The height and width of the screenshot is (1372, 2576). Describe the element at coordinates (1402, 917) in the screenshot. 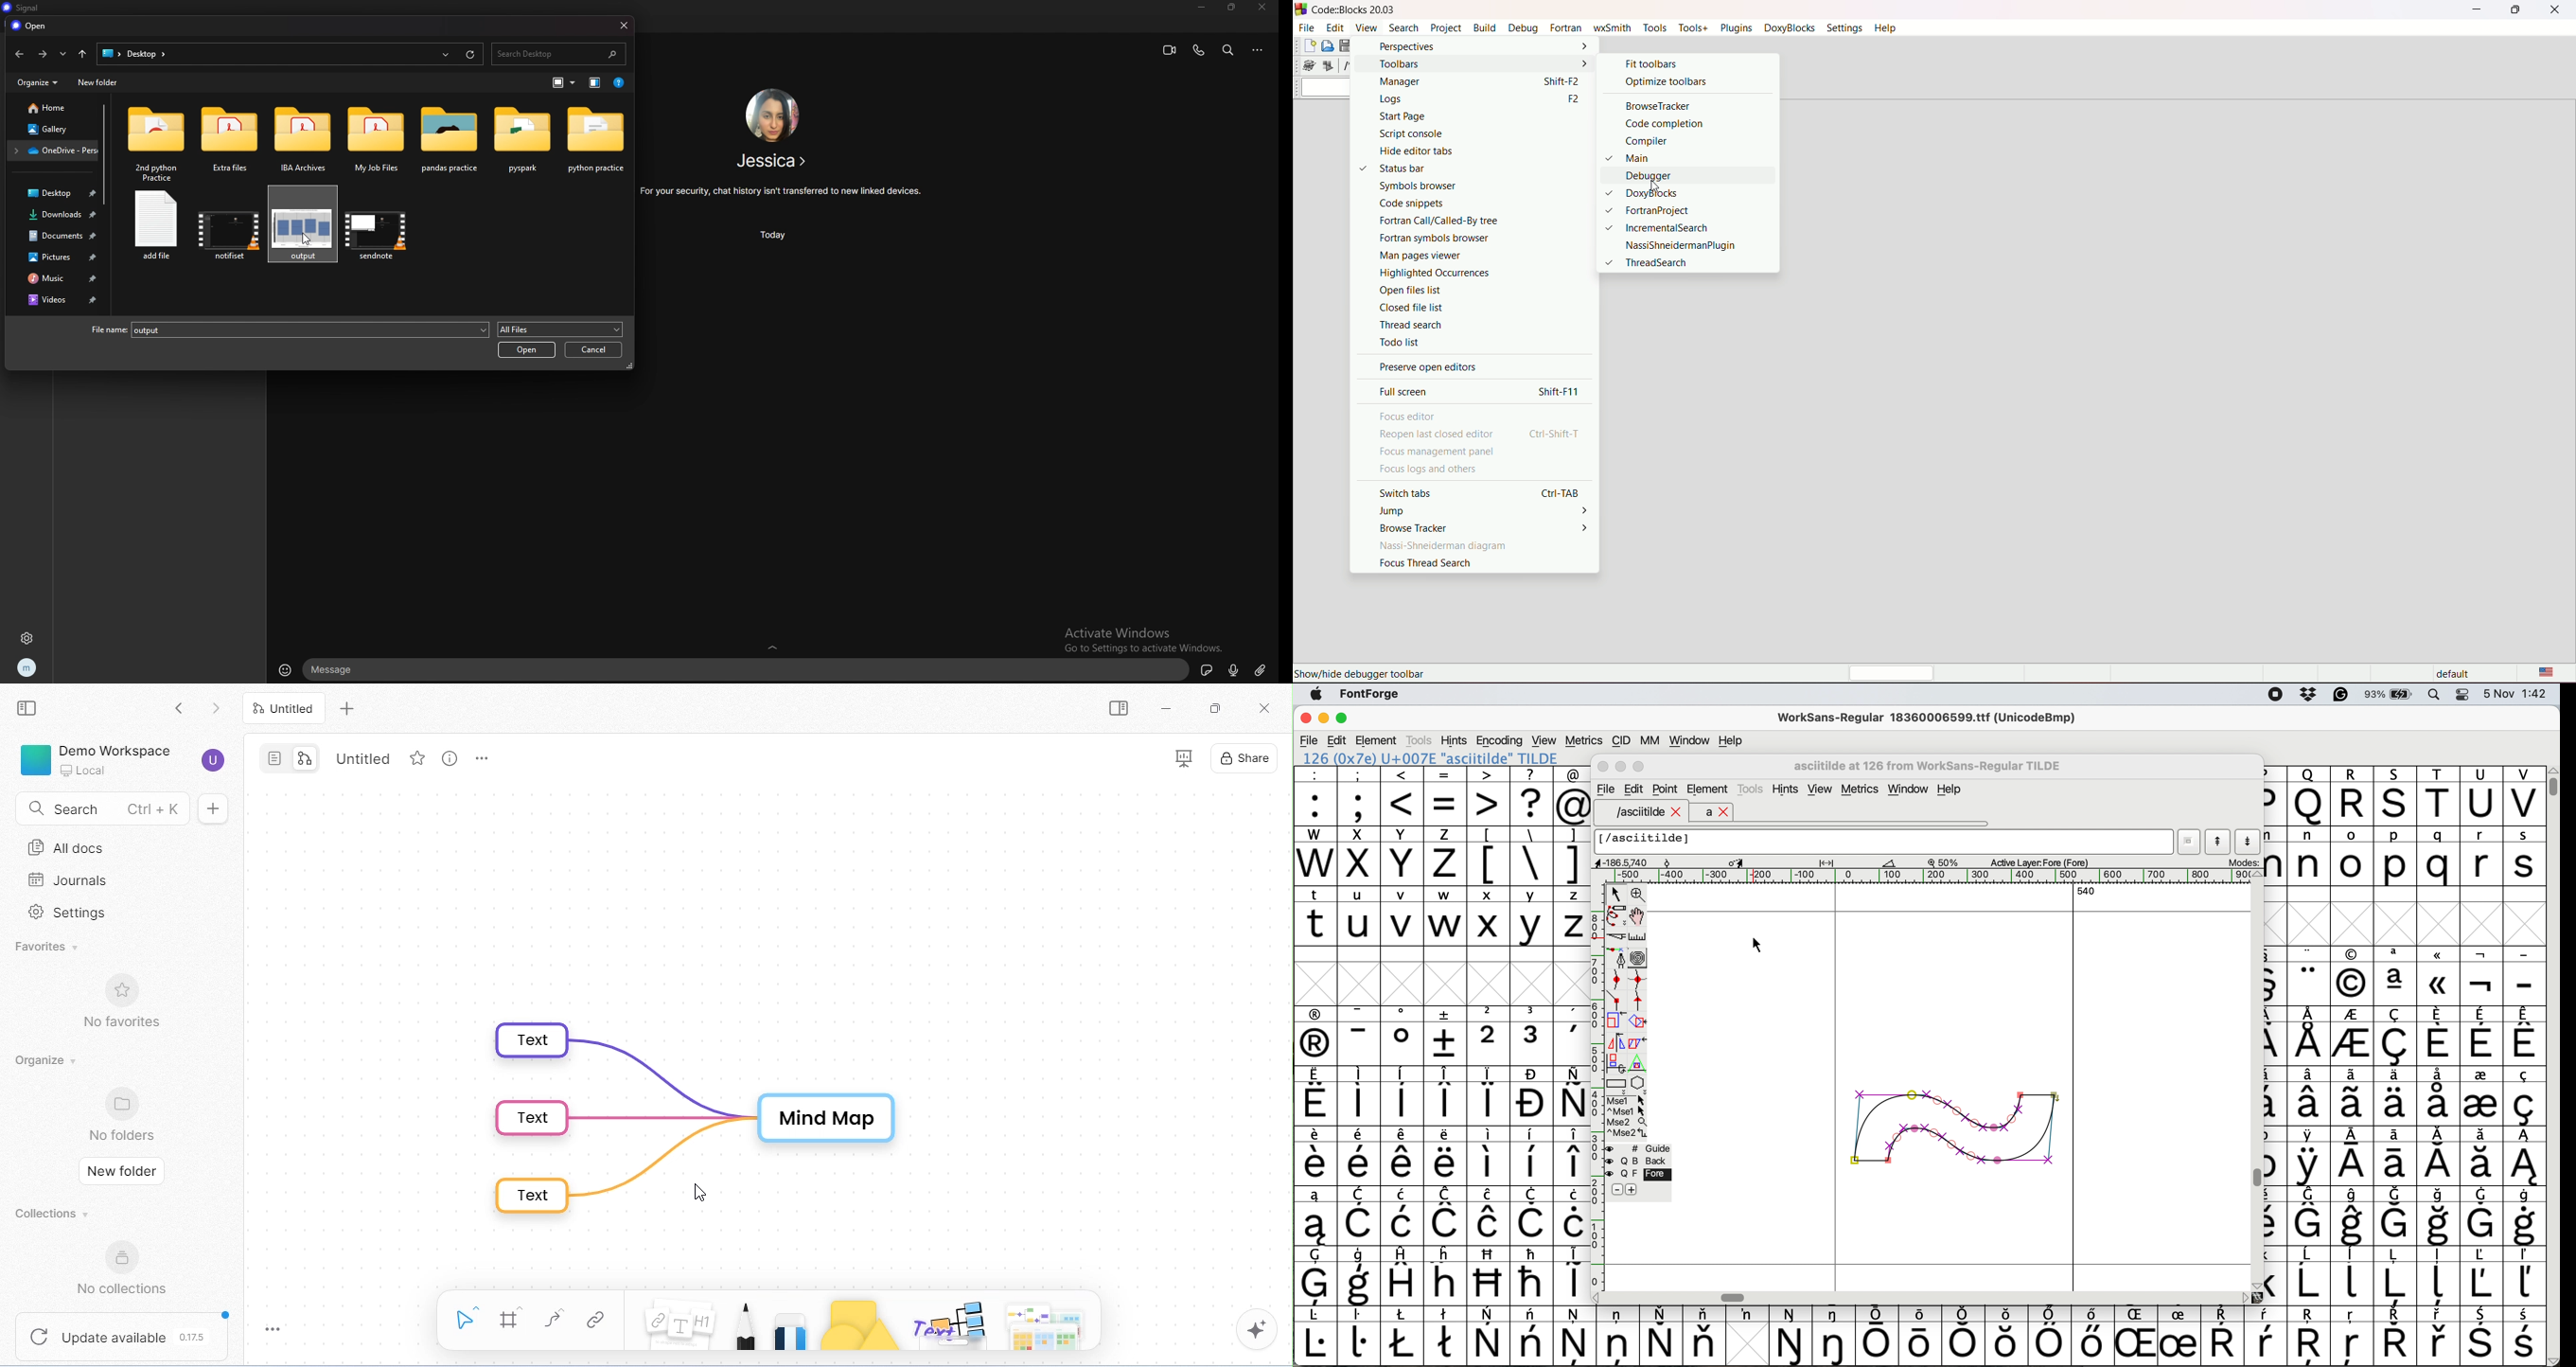

I see `v` at that location.